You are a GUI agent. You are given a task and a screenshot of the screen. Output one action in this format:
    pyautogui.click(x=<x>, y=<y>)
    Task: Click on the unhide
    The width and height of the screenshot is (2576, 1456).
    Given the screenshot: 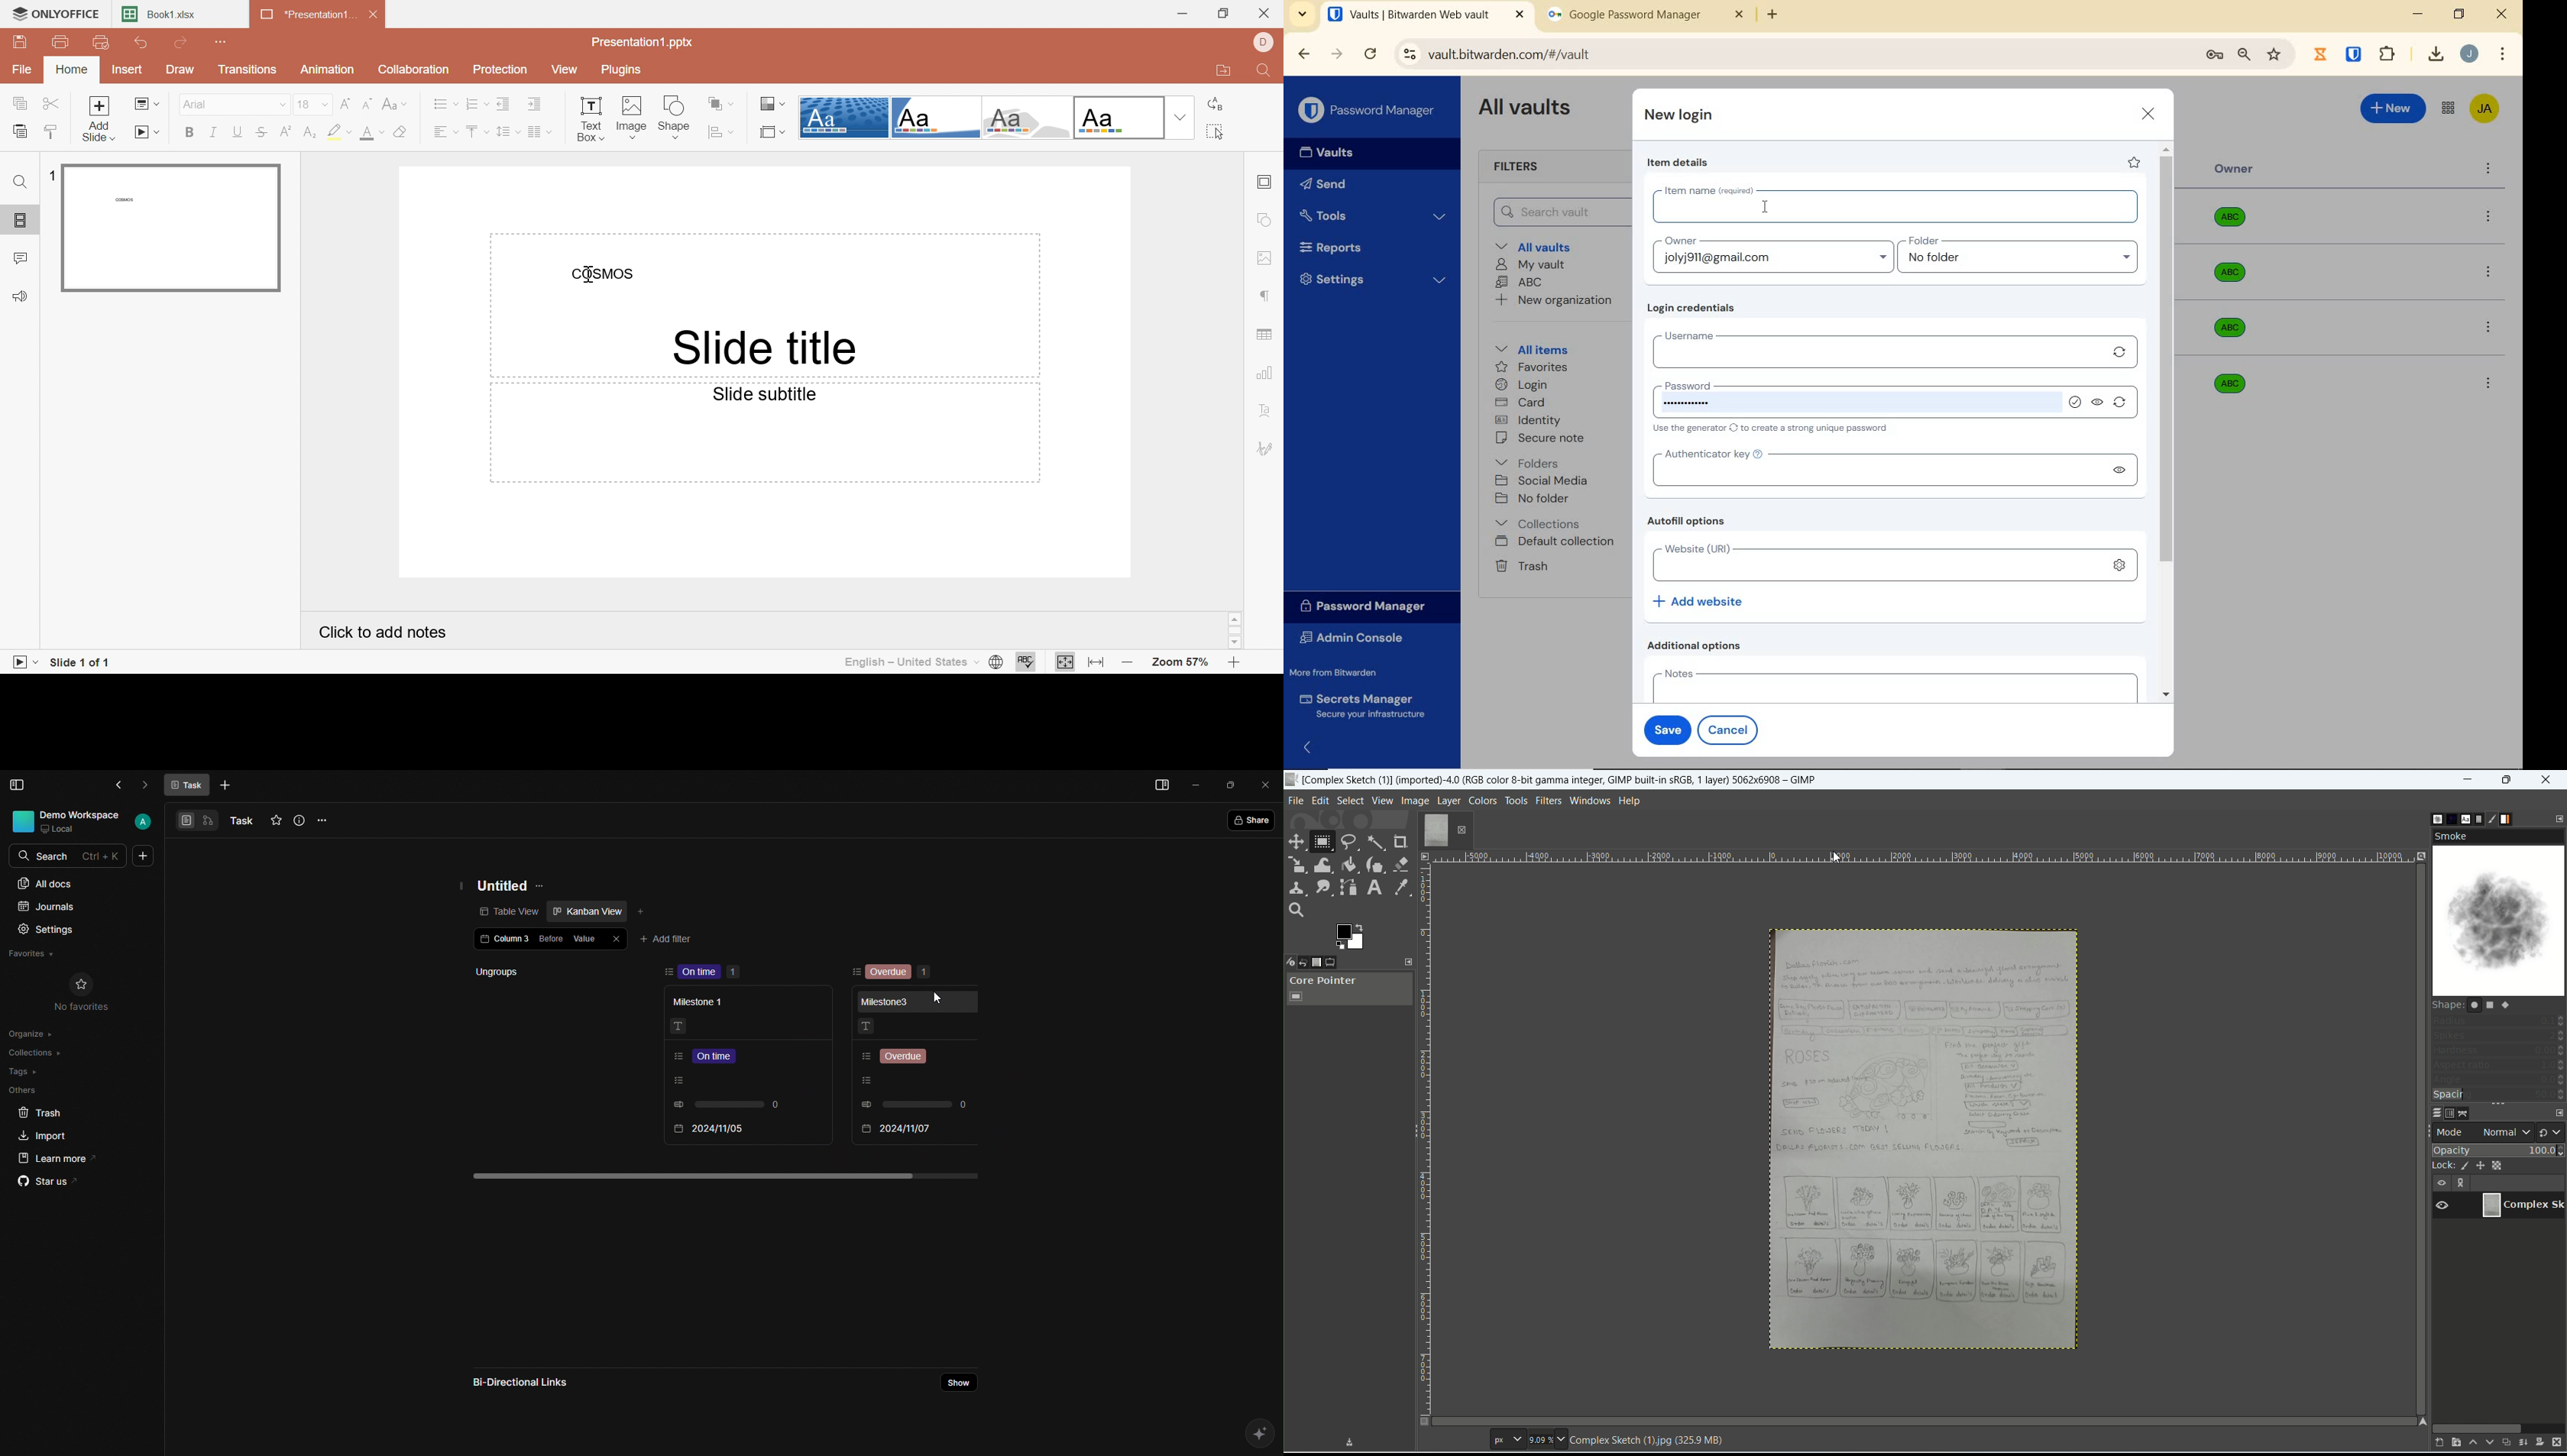 What is the action you would take?
    pyautogui.click(x=2099, y=403)
    